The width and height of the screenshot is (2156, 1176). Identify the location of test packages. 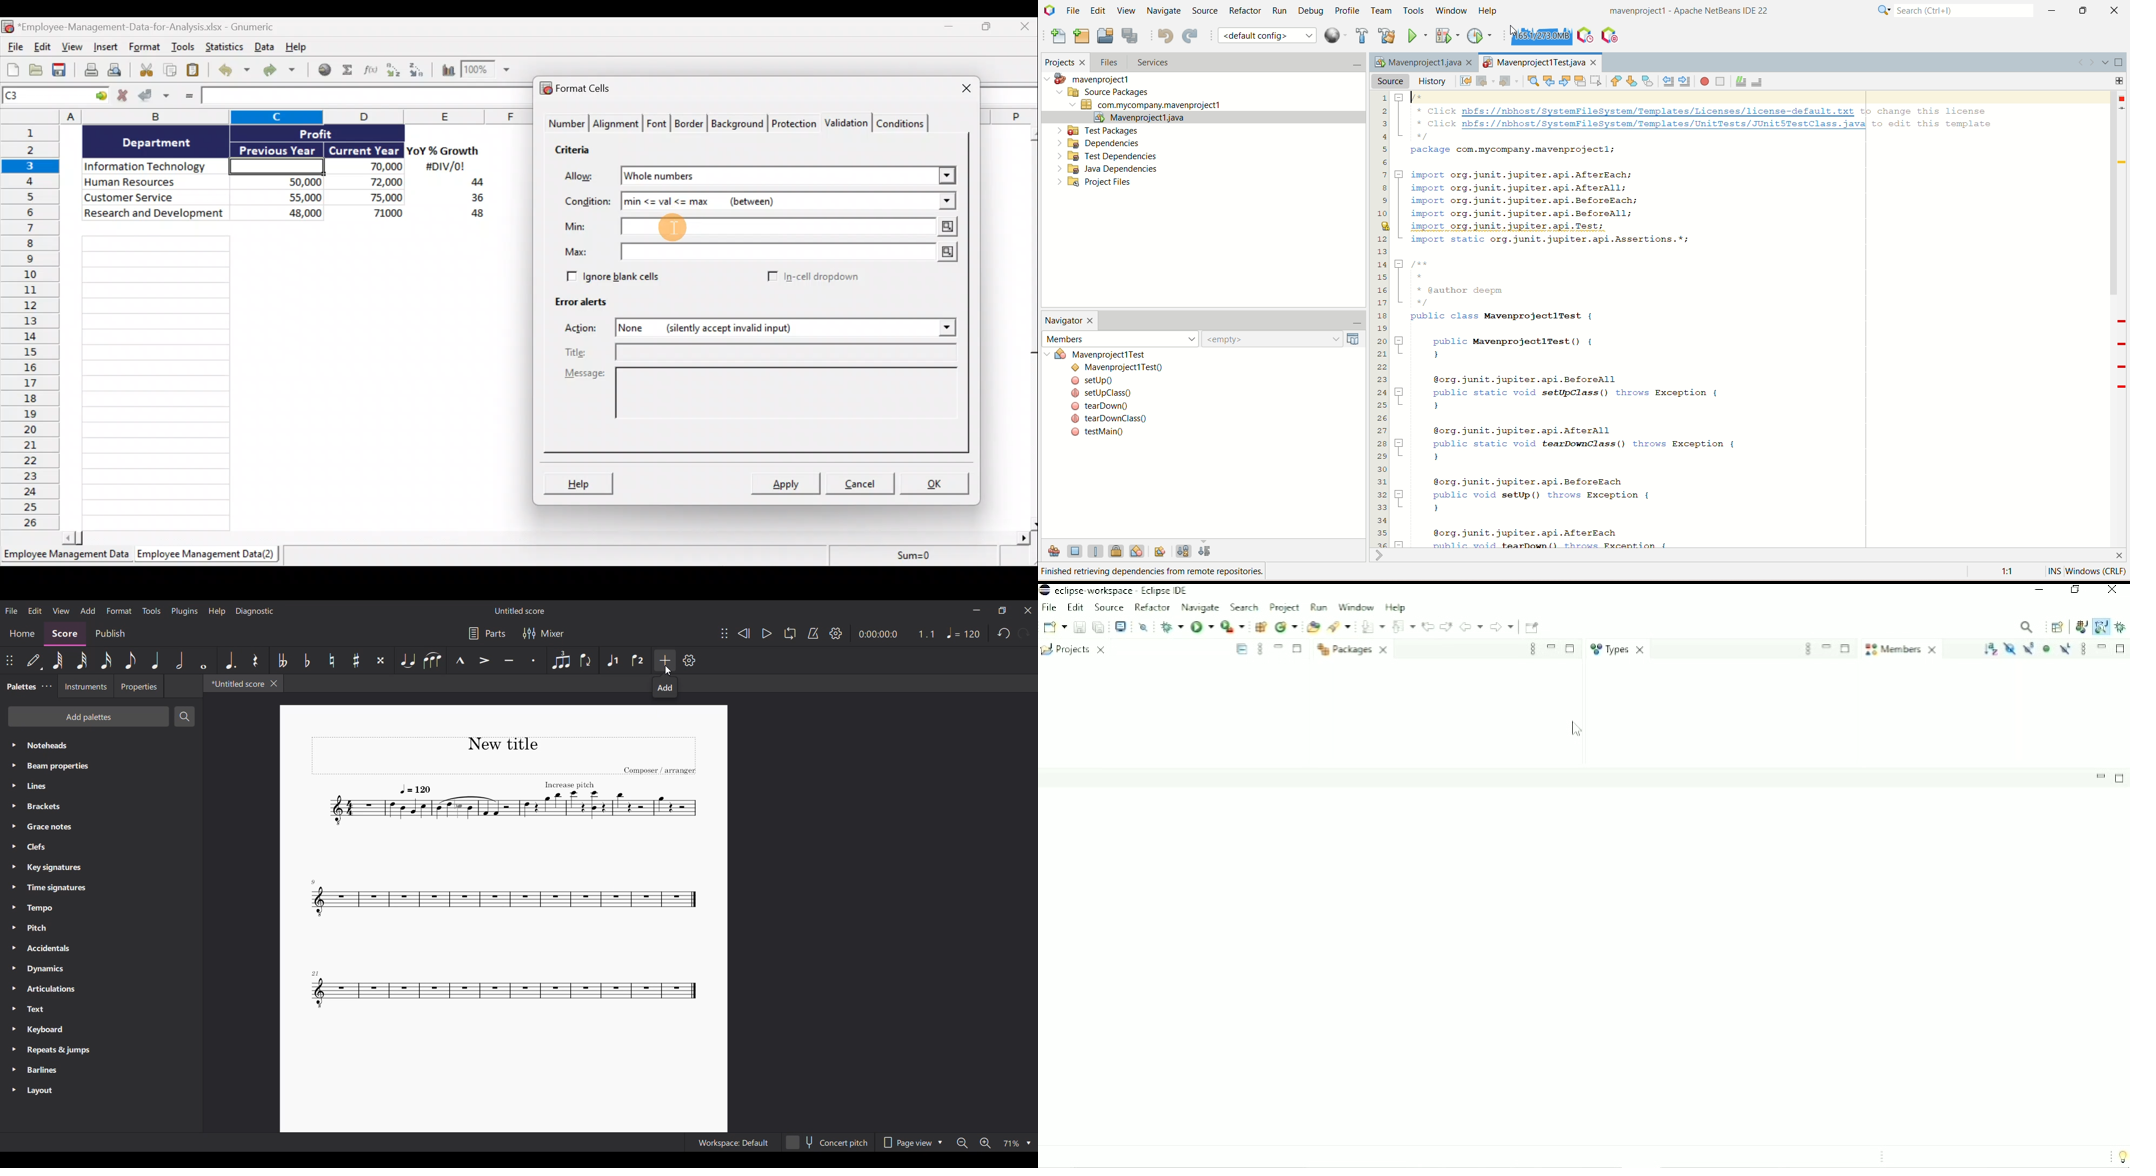
(1100, 130).